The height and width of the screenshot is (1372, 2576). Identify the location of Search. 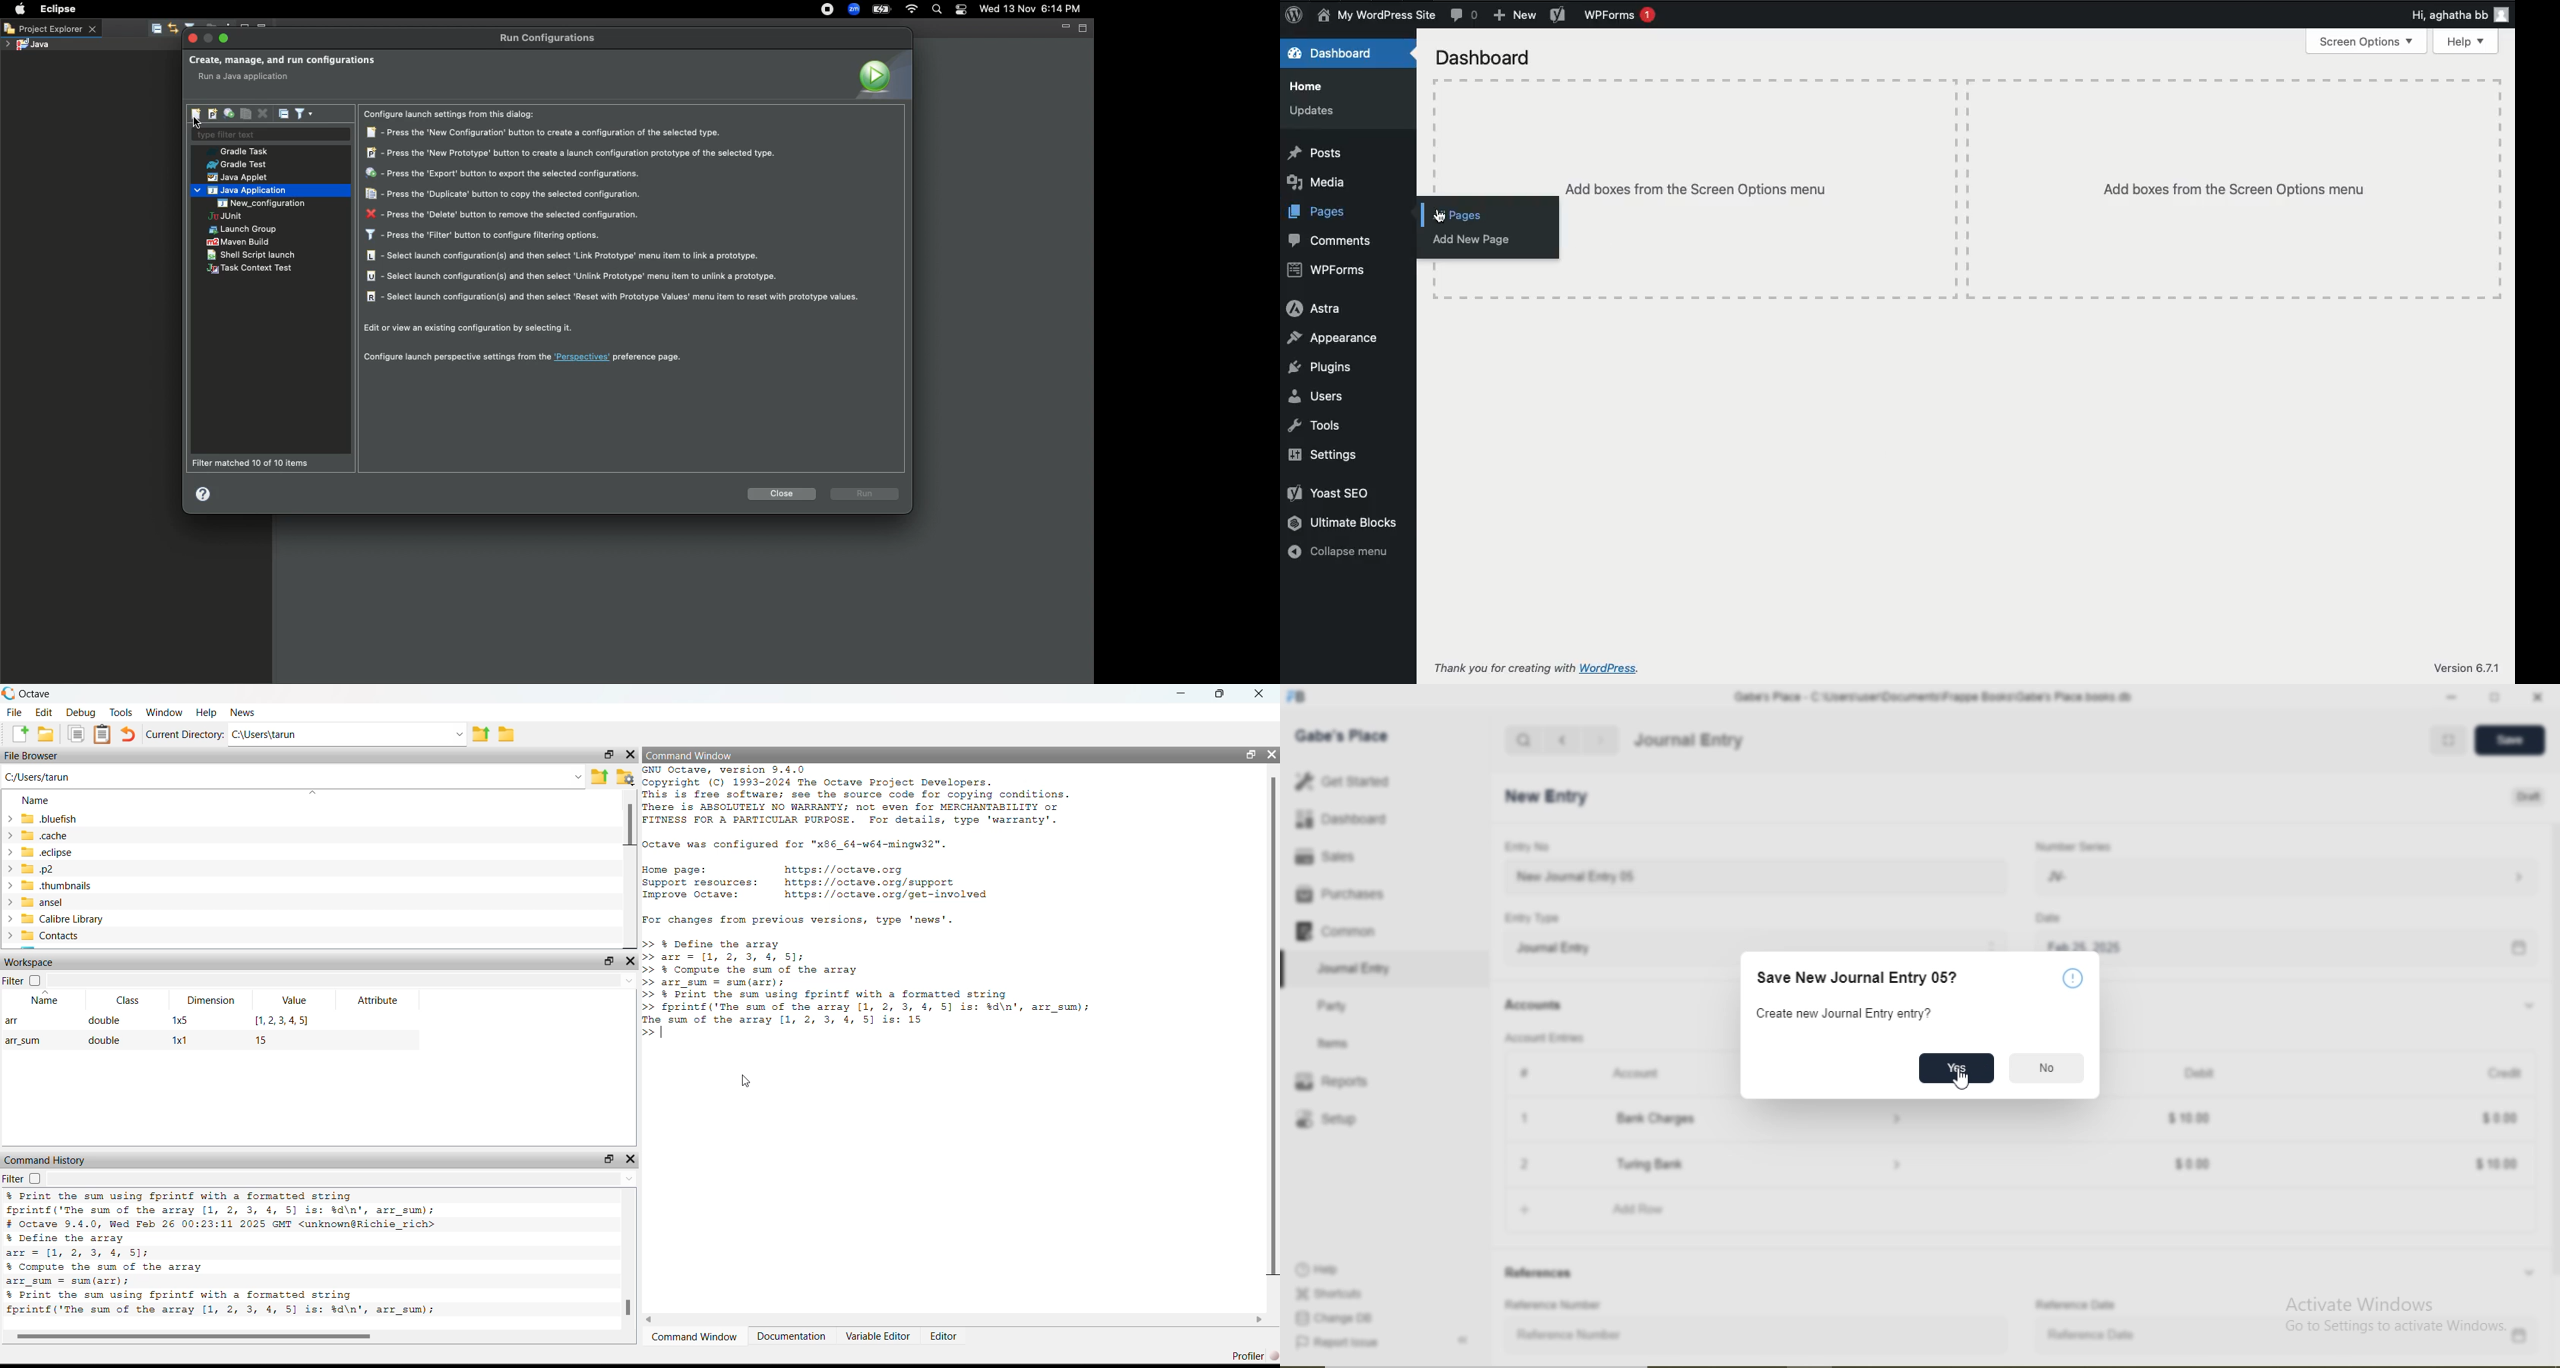
(936, 11).